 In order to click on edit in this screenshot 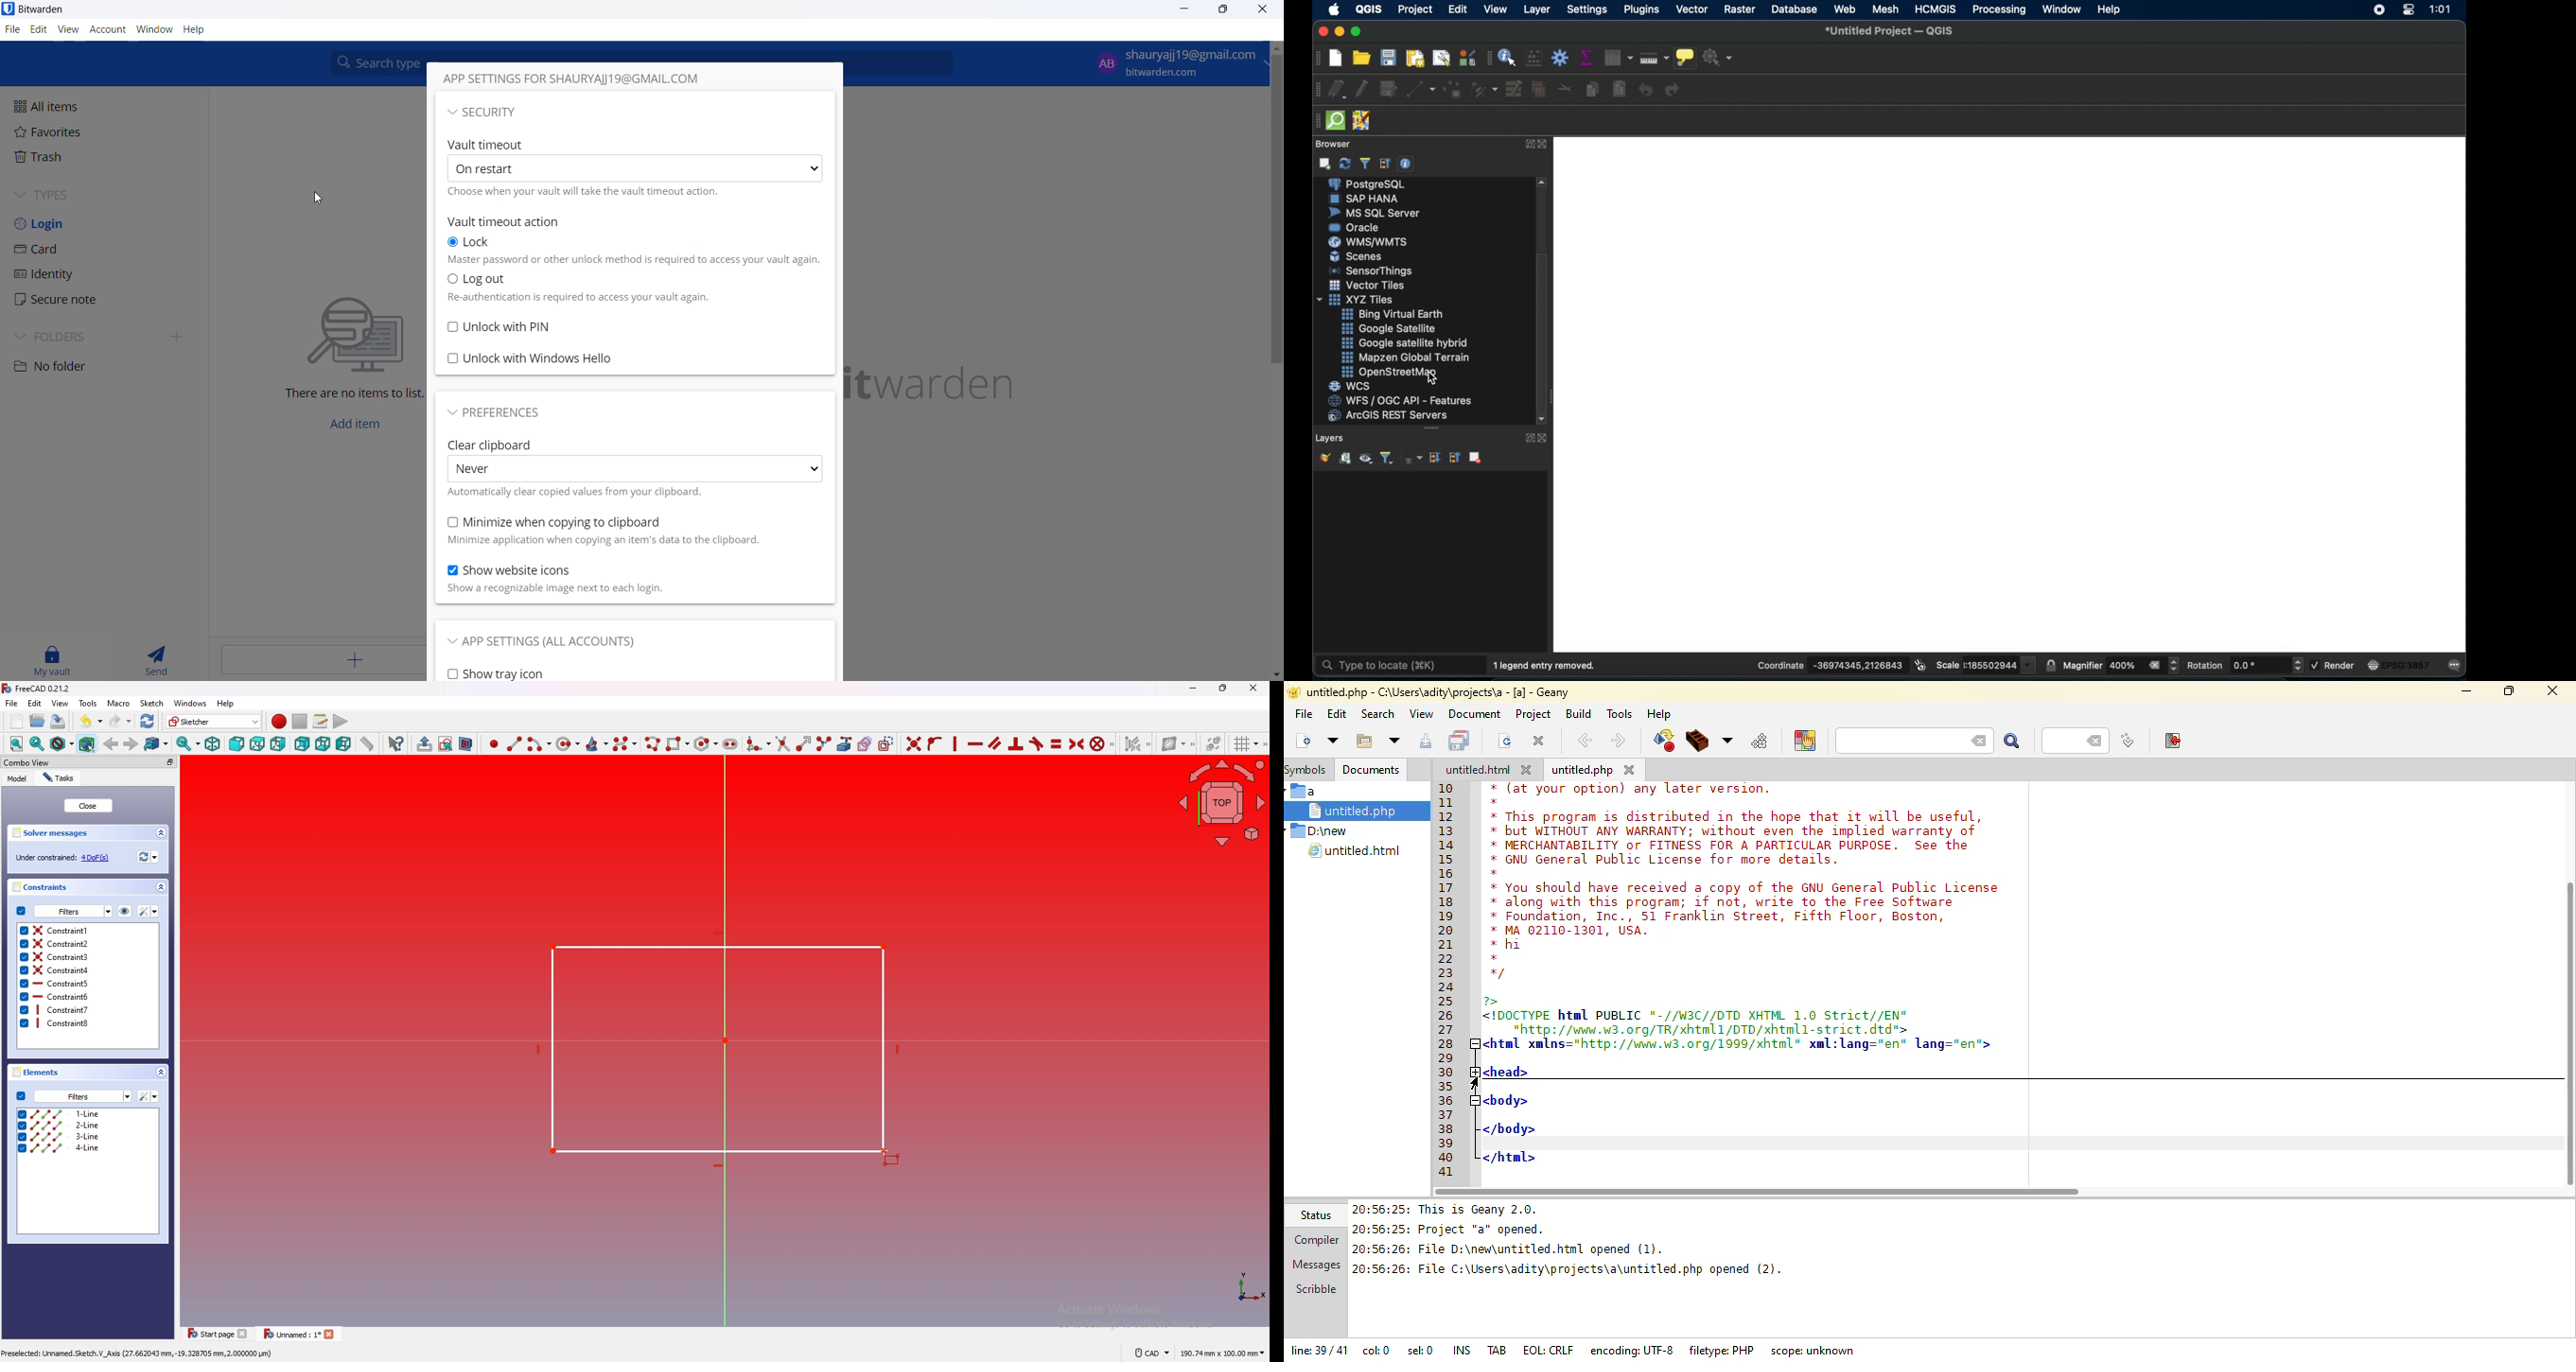, I will do `click(1457, 9)`.